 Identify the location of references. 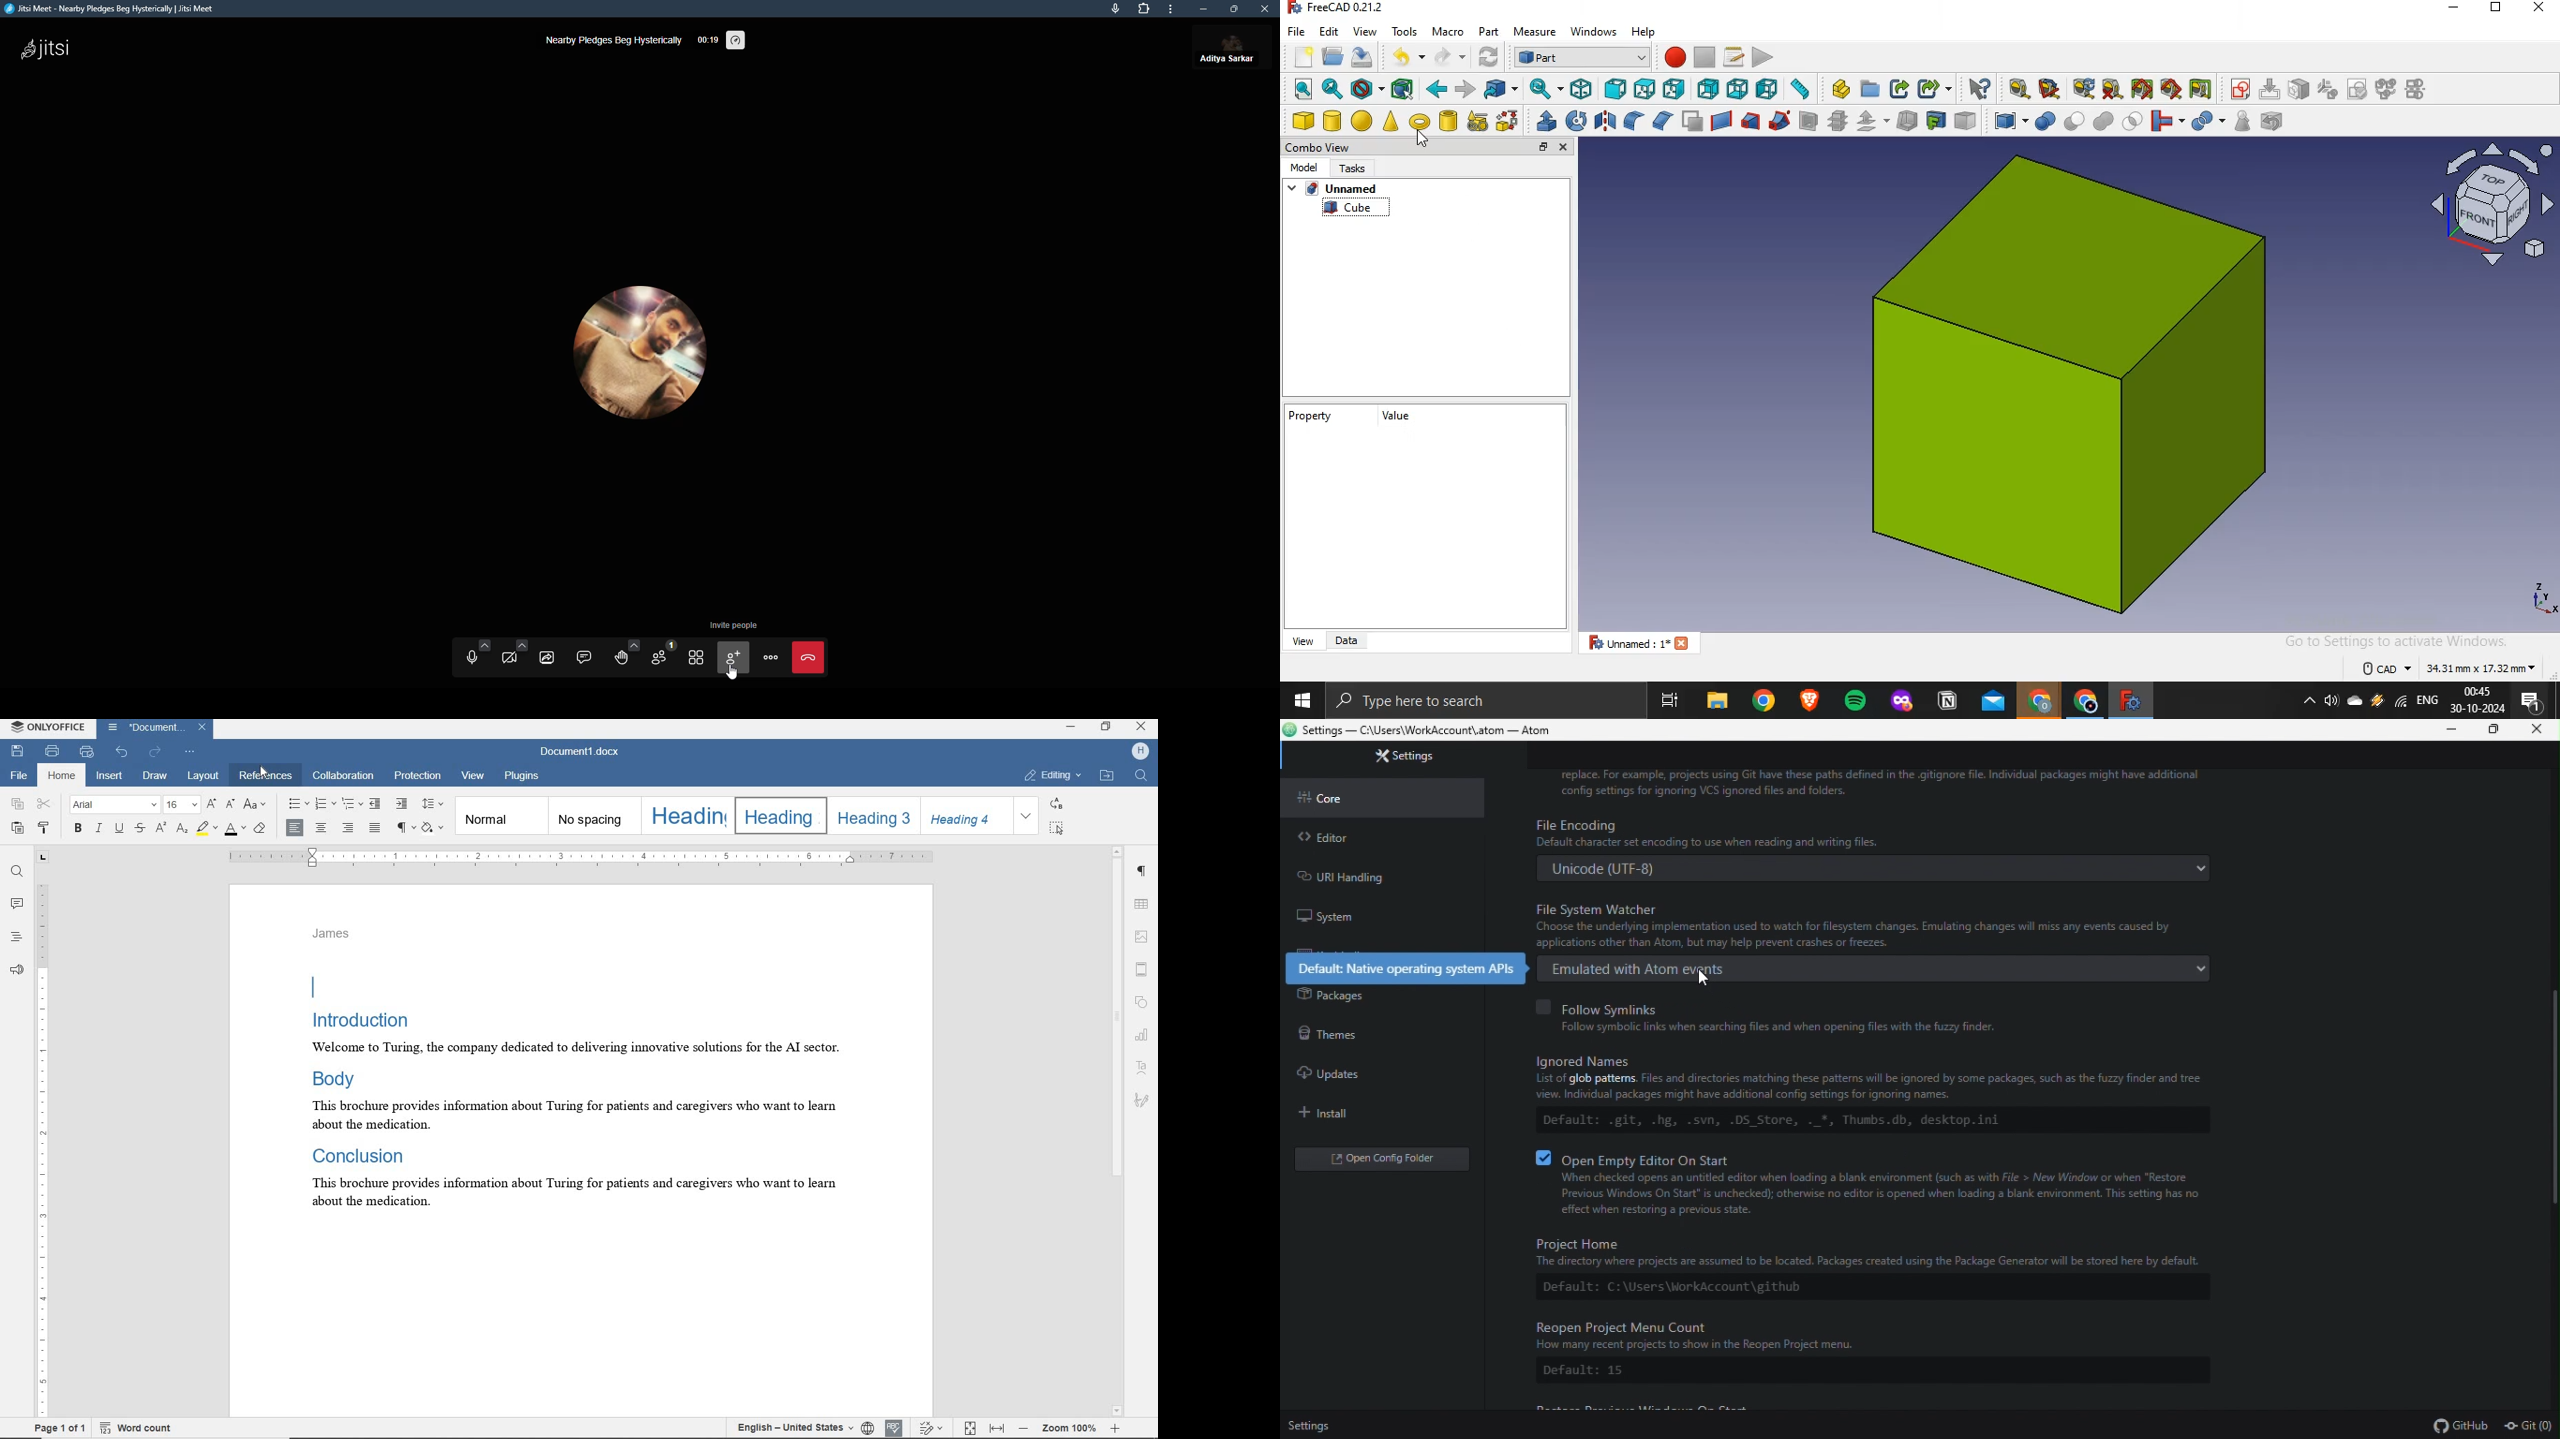
(266, 776).